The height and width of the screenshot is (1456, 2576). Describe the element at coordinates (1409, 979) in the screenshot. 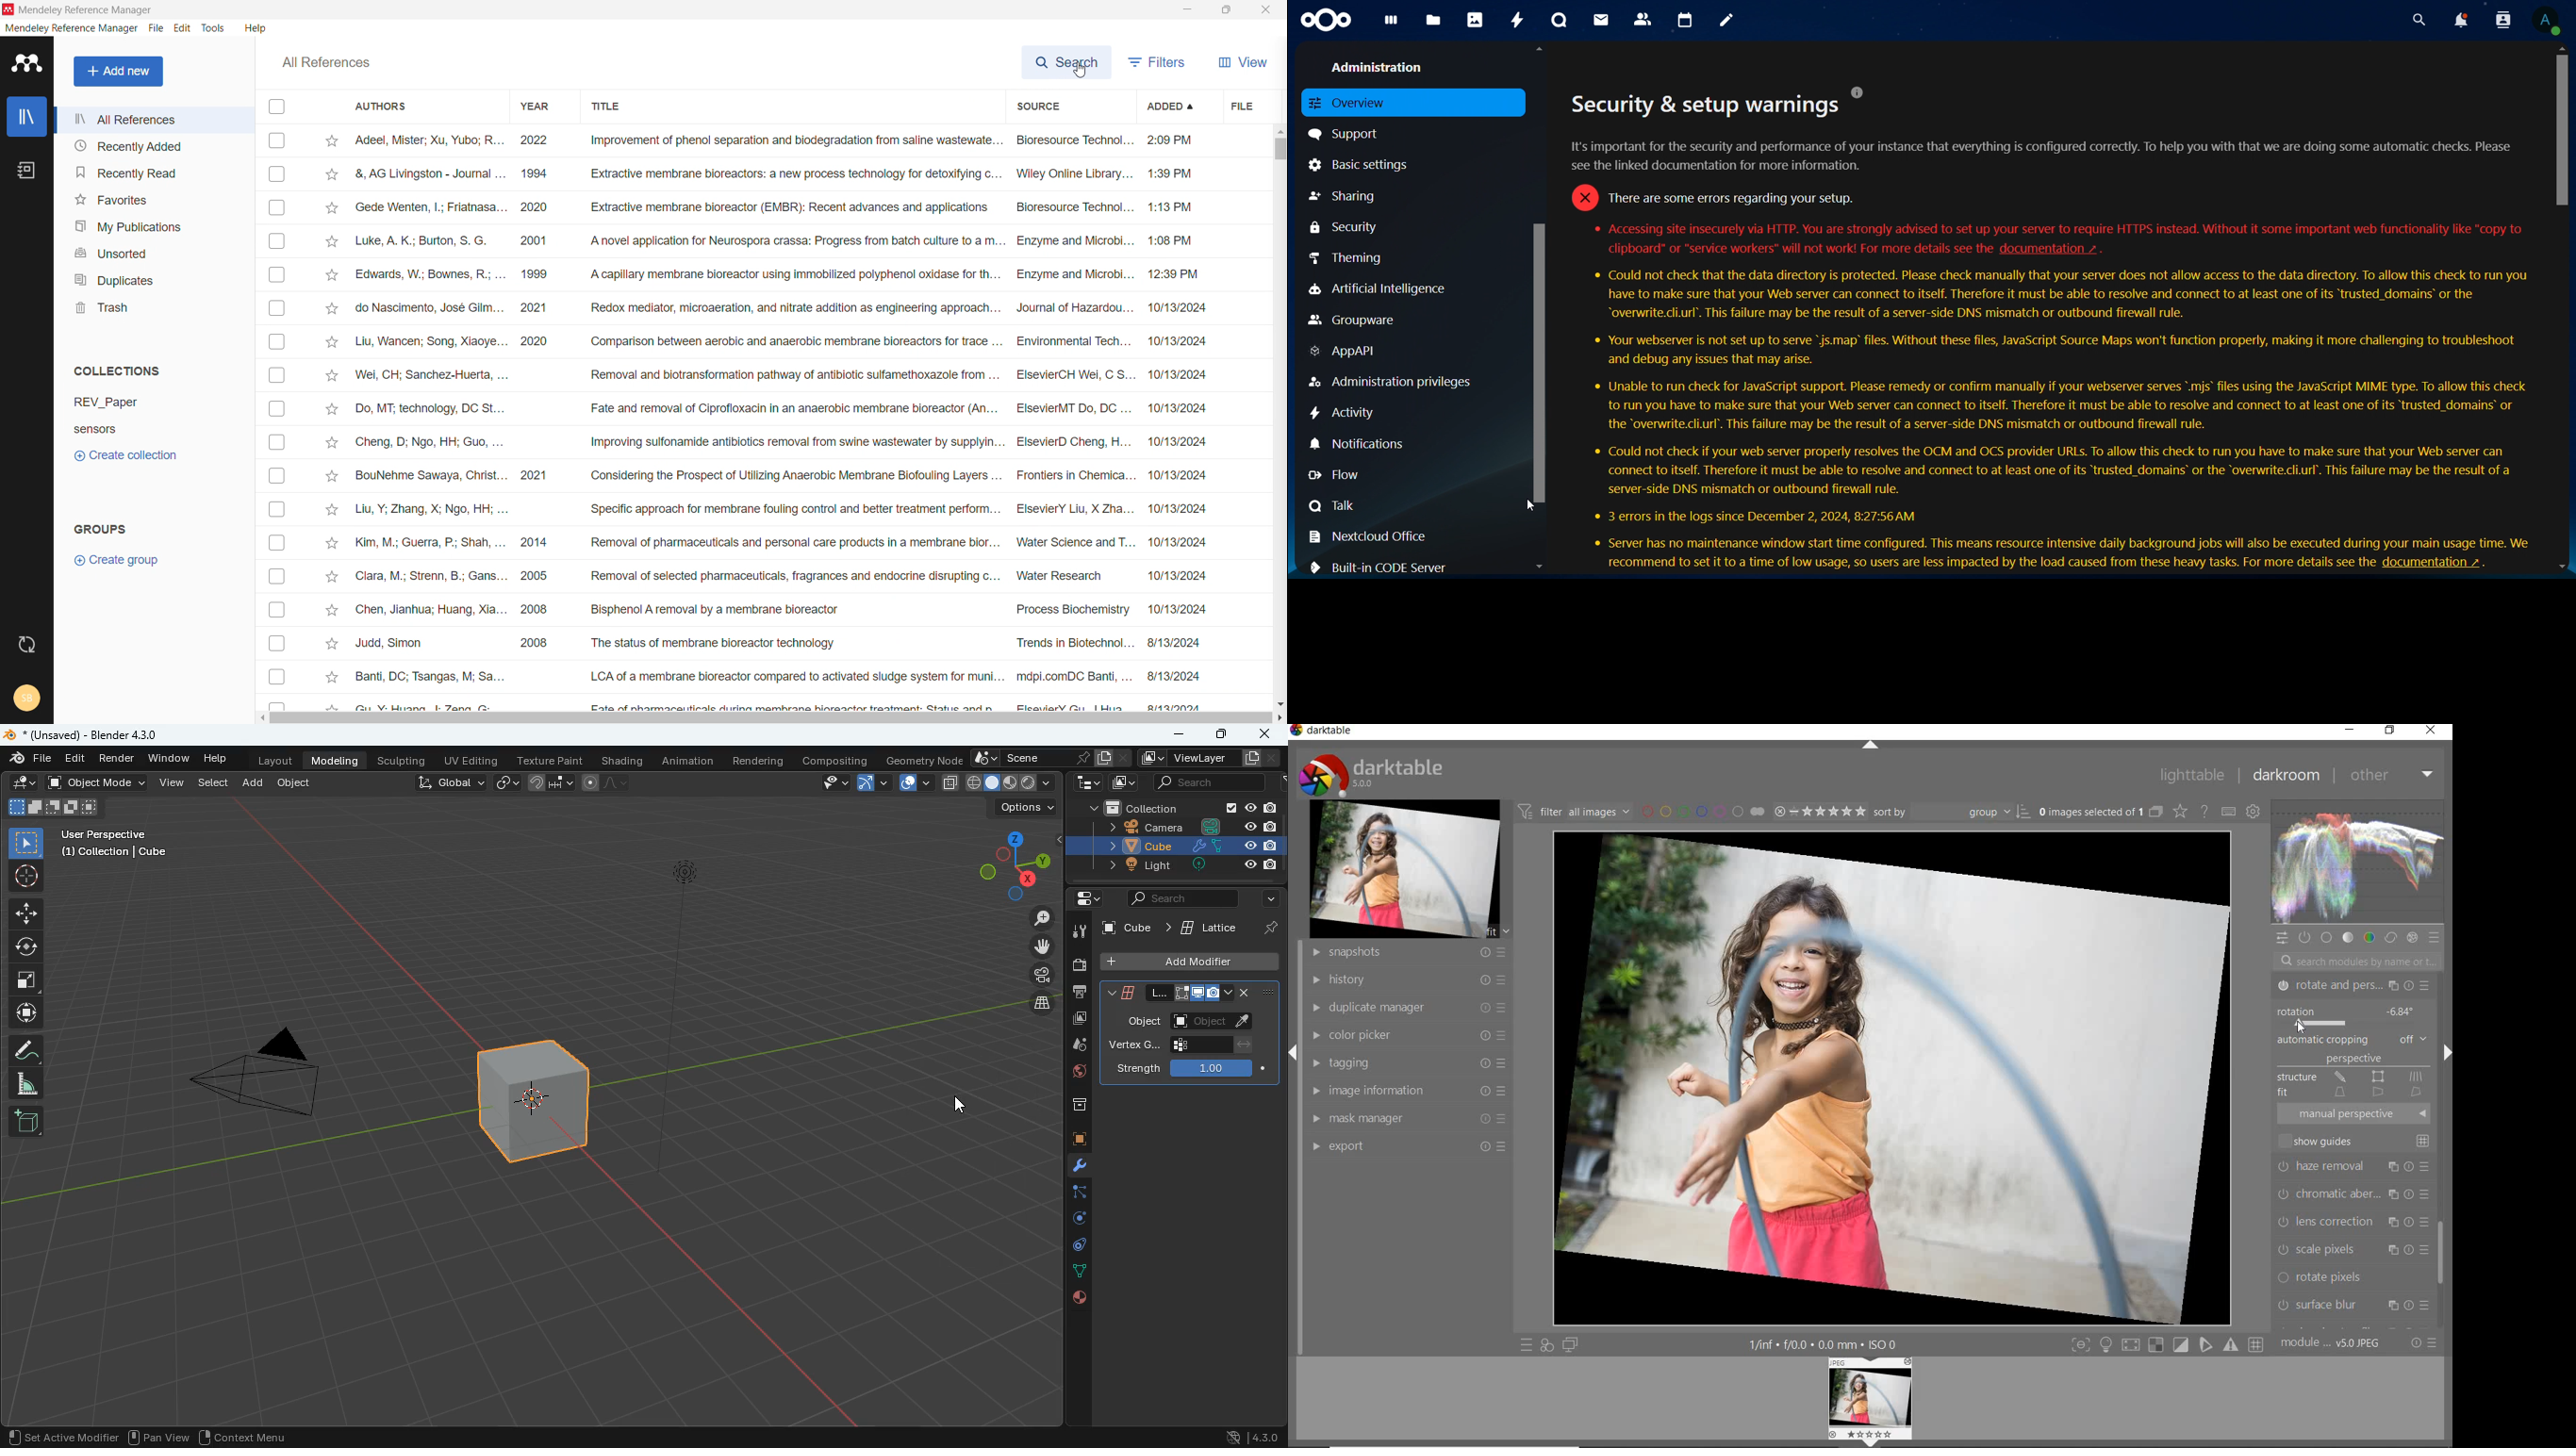

I see `history` at that location.